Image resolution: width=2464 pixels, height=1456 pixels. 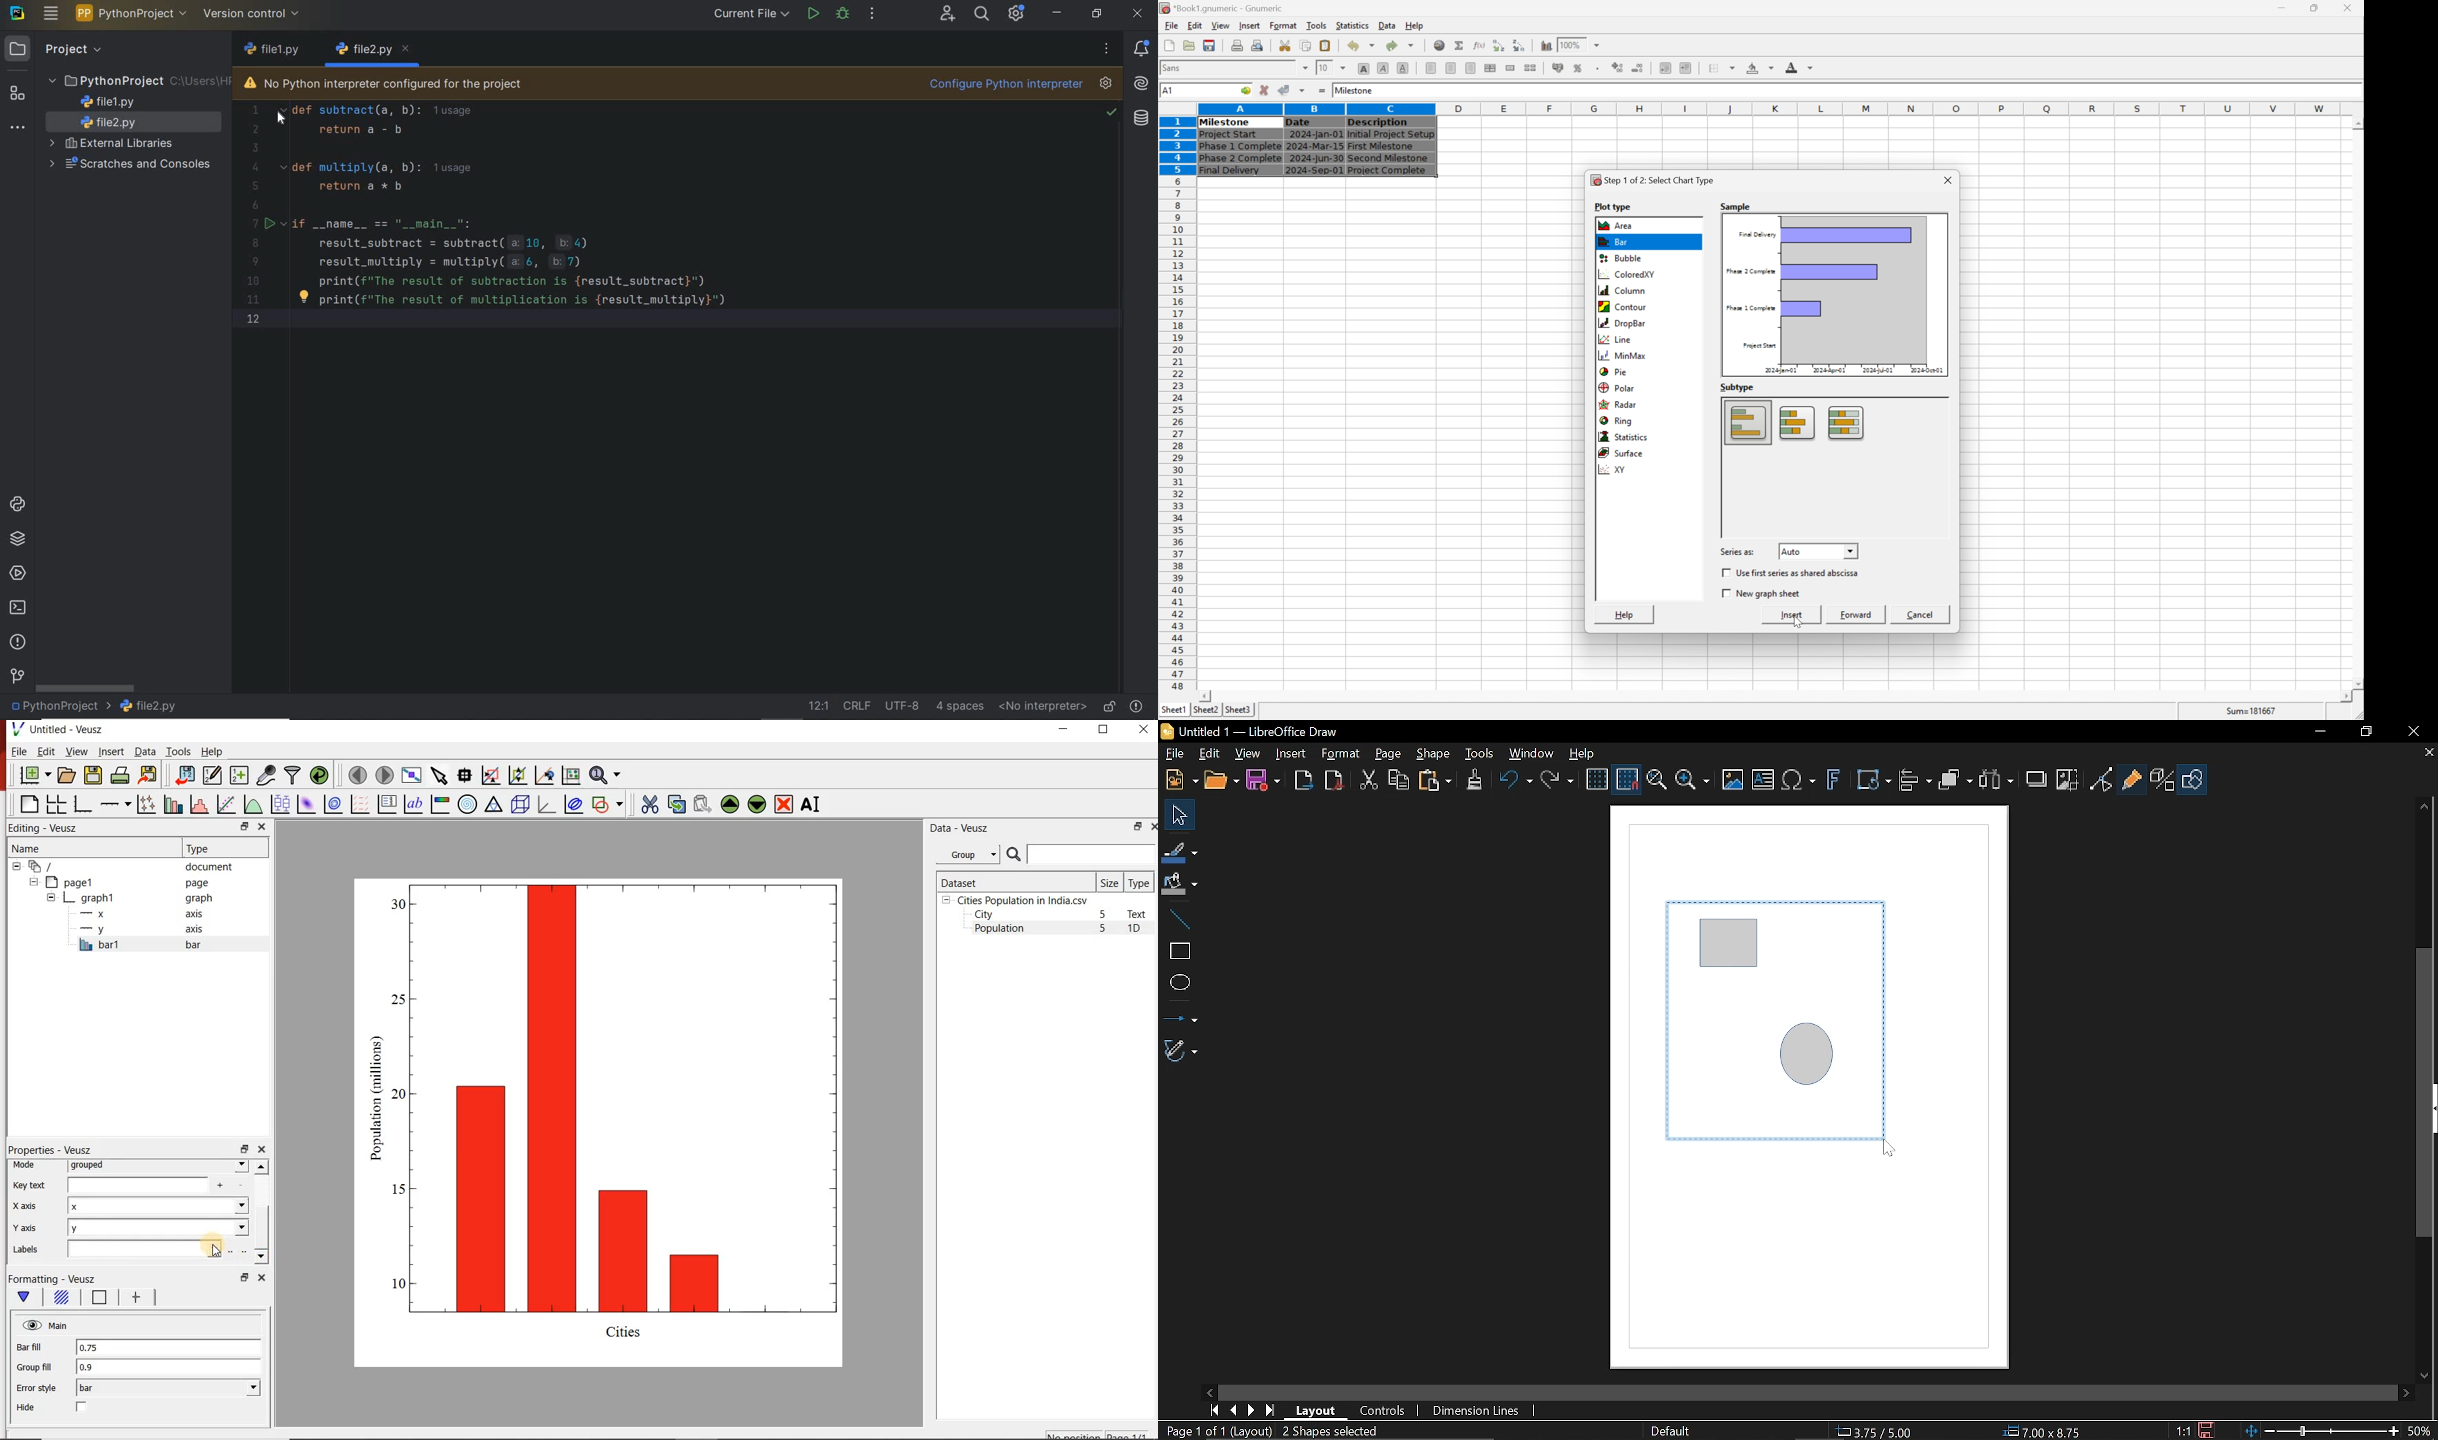 What do you see at coordinates (1480, 754) in the screenshot?
I see `Tools` at bounding box center [1480, 754].